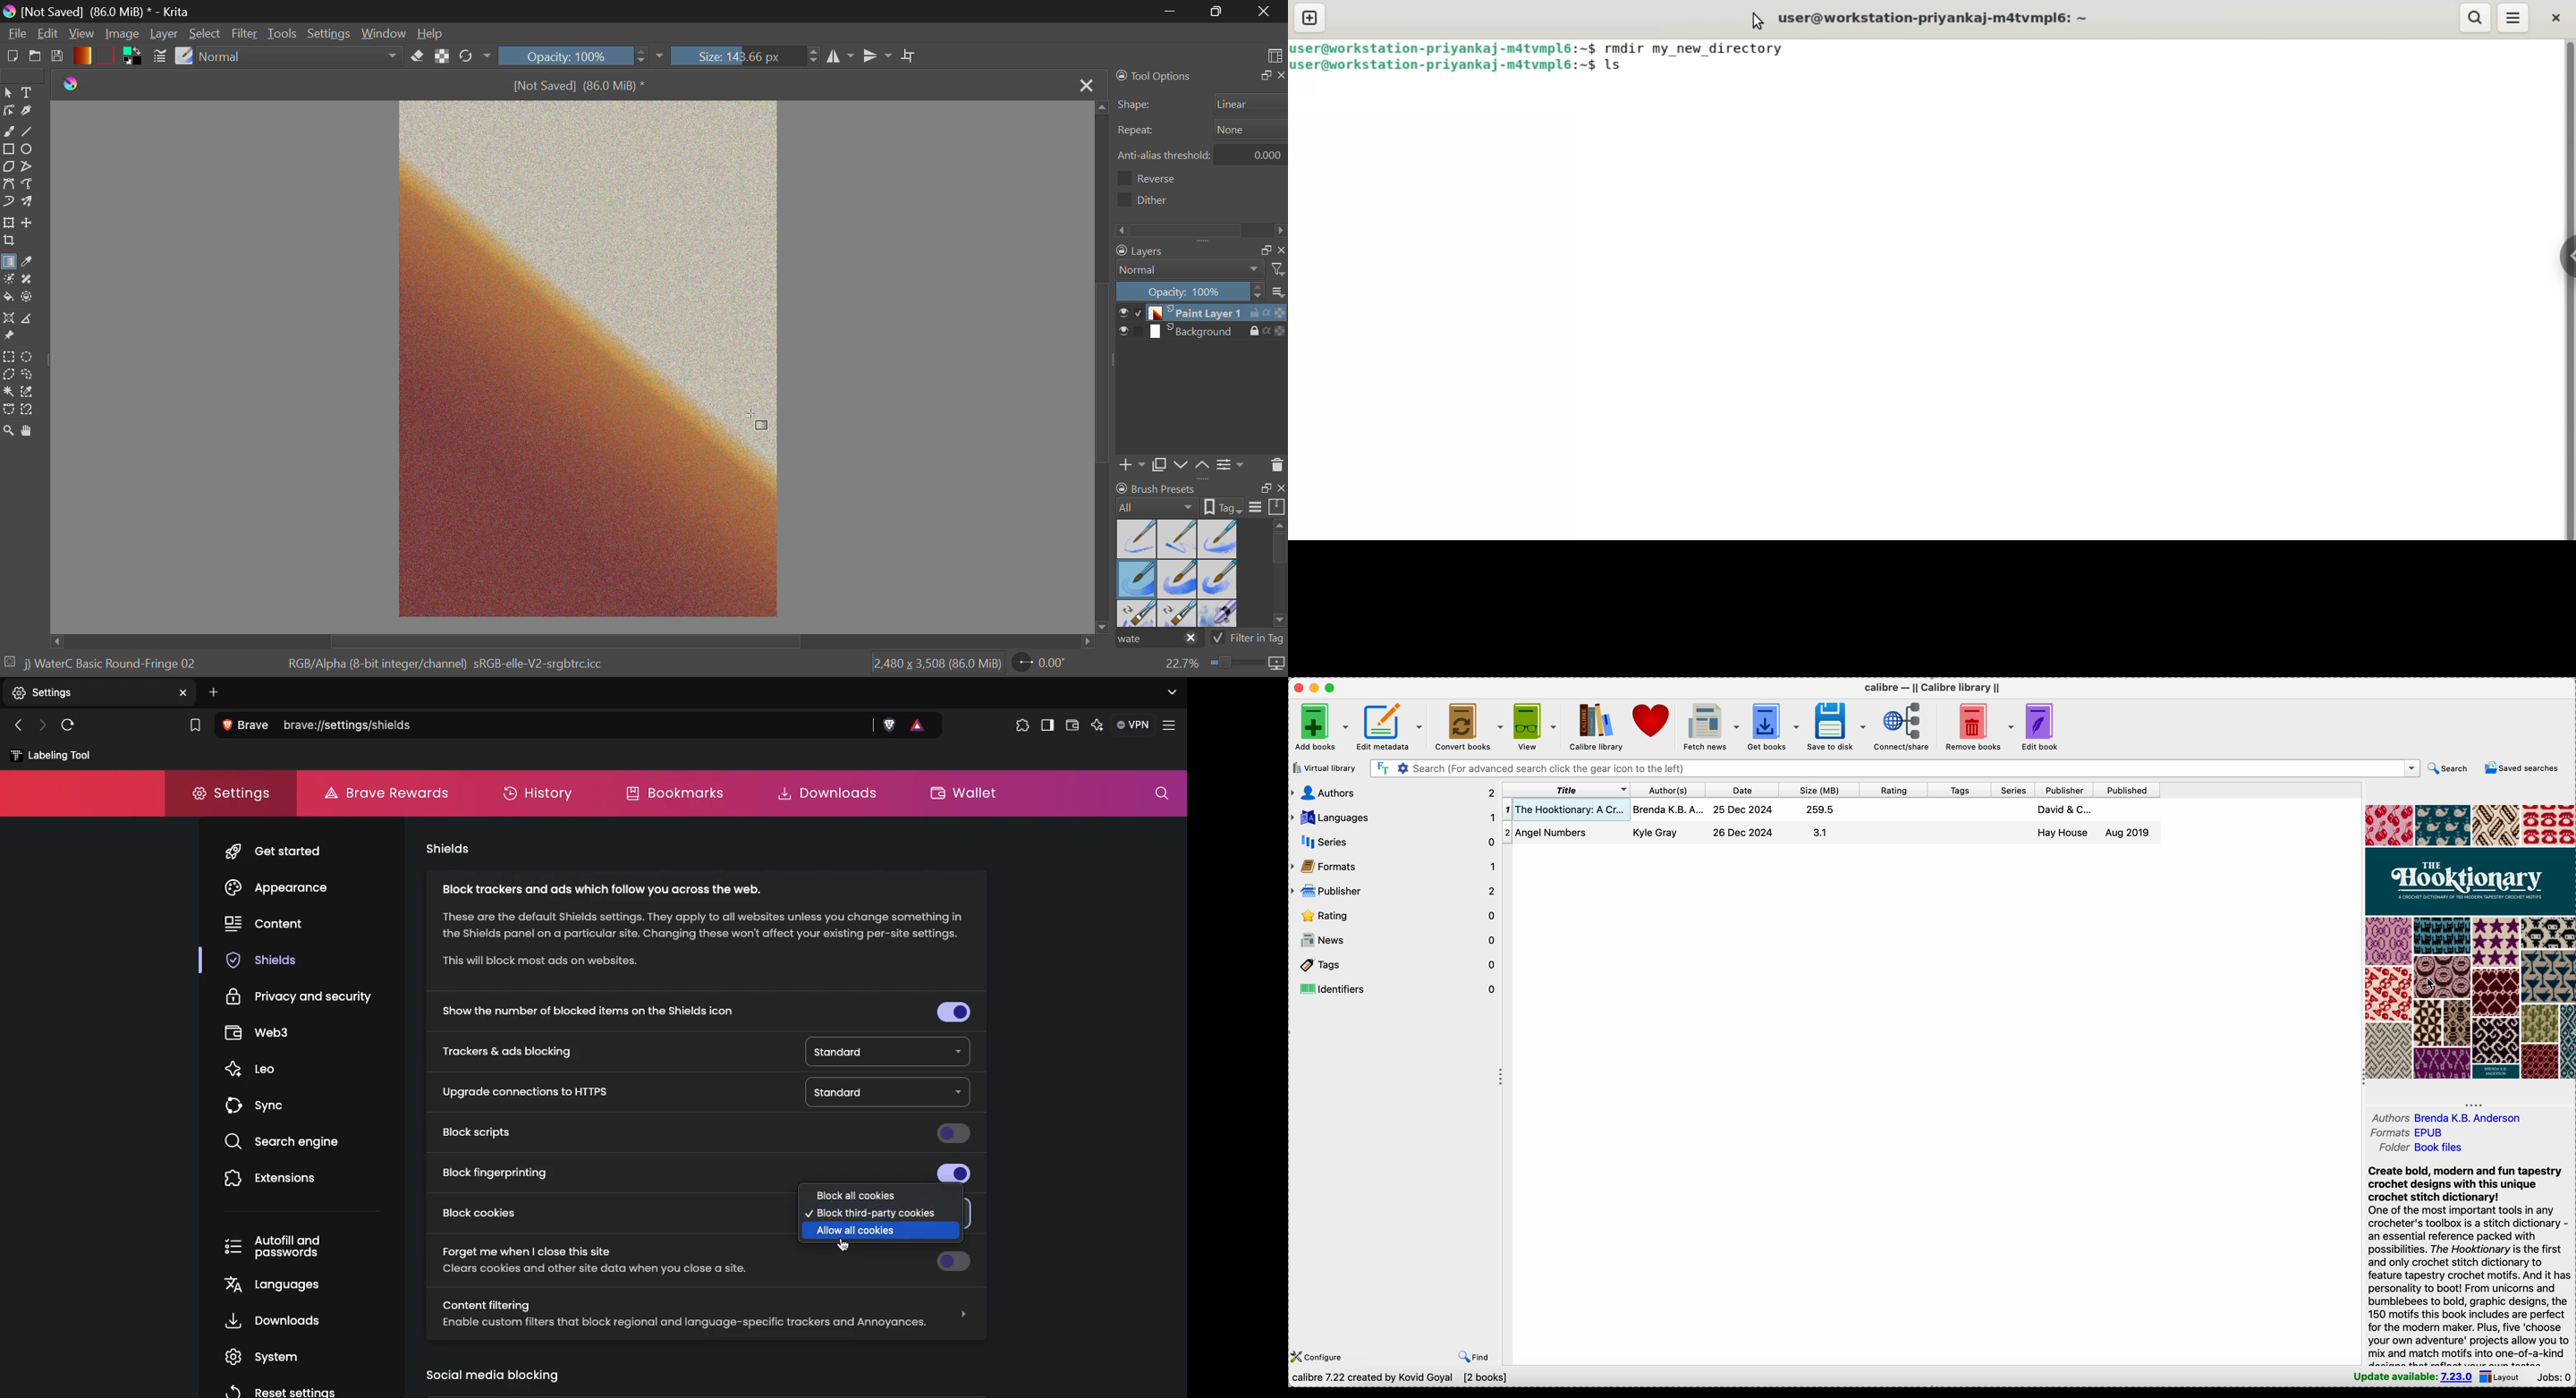 The height and width of the screenshot is (1400, 2576). Describe the element at coordinates (29, 167) in the screenshot. I see `Polyline` at that location.